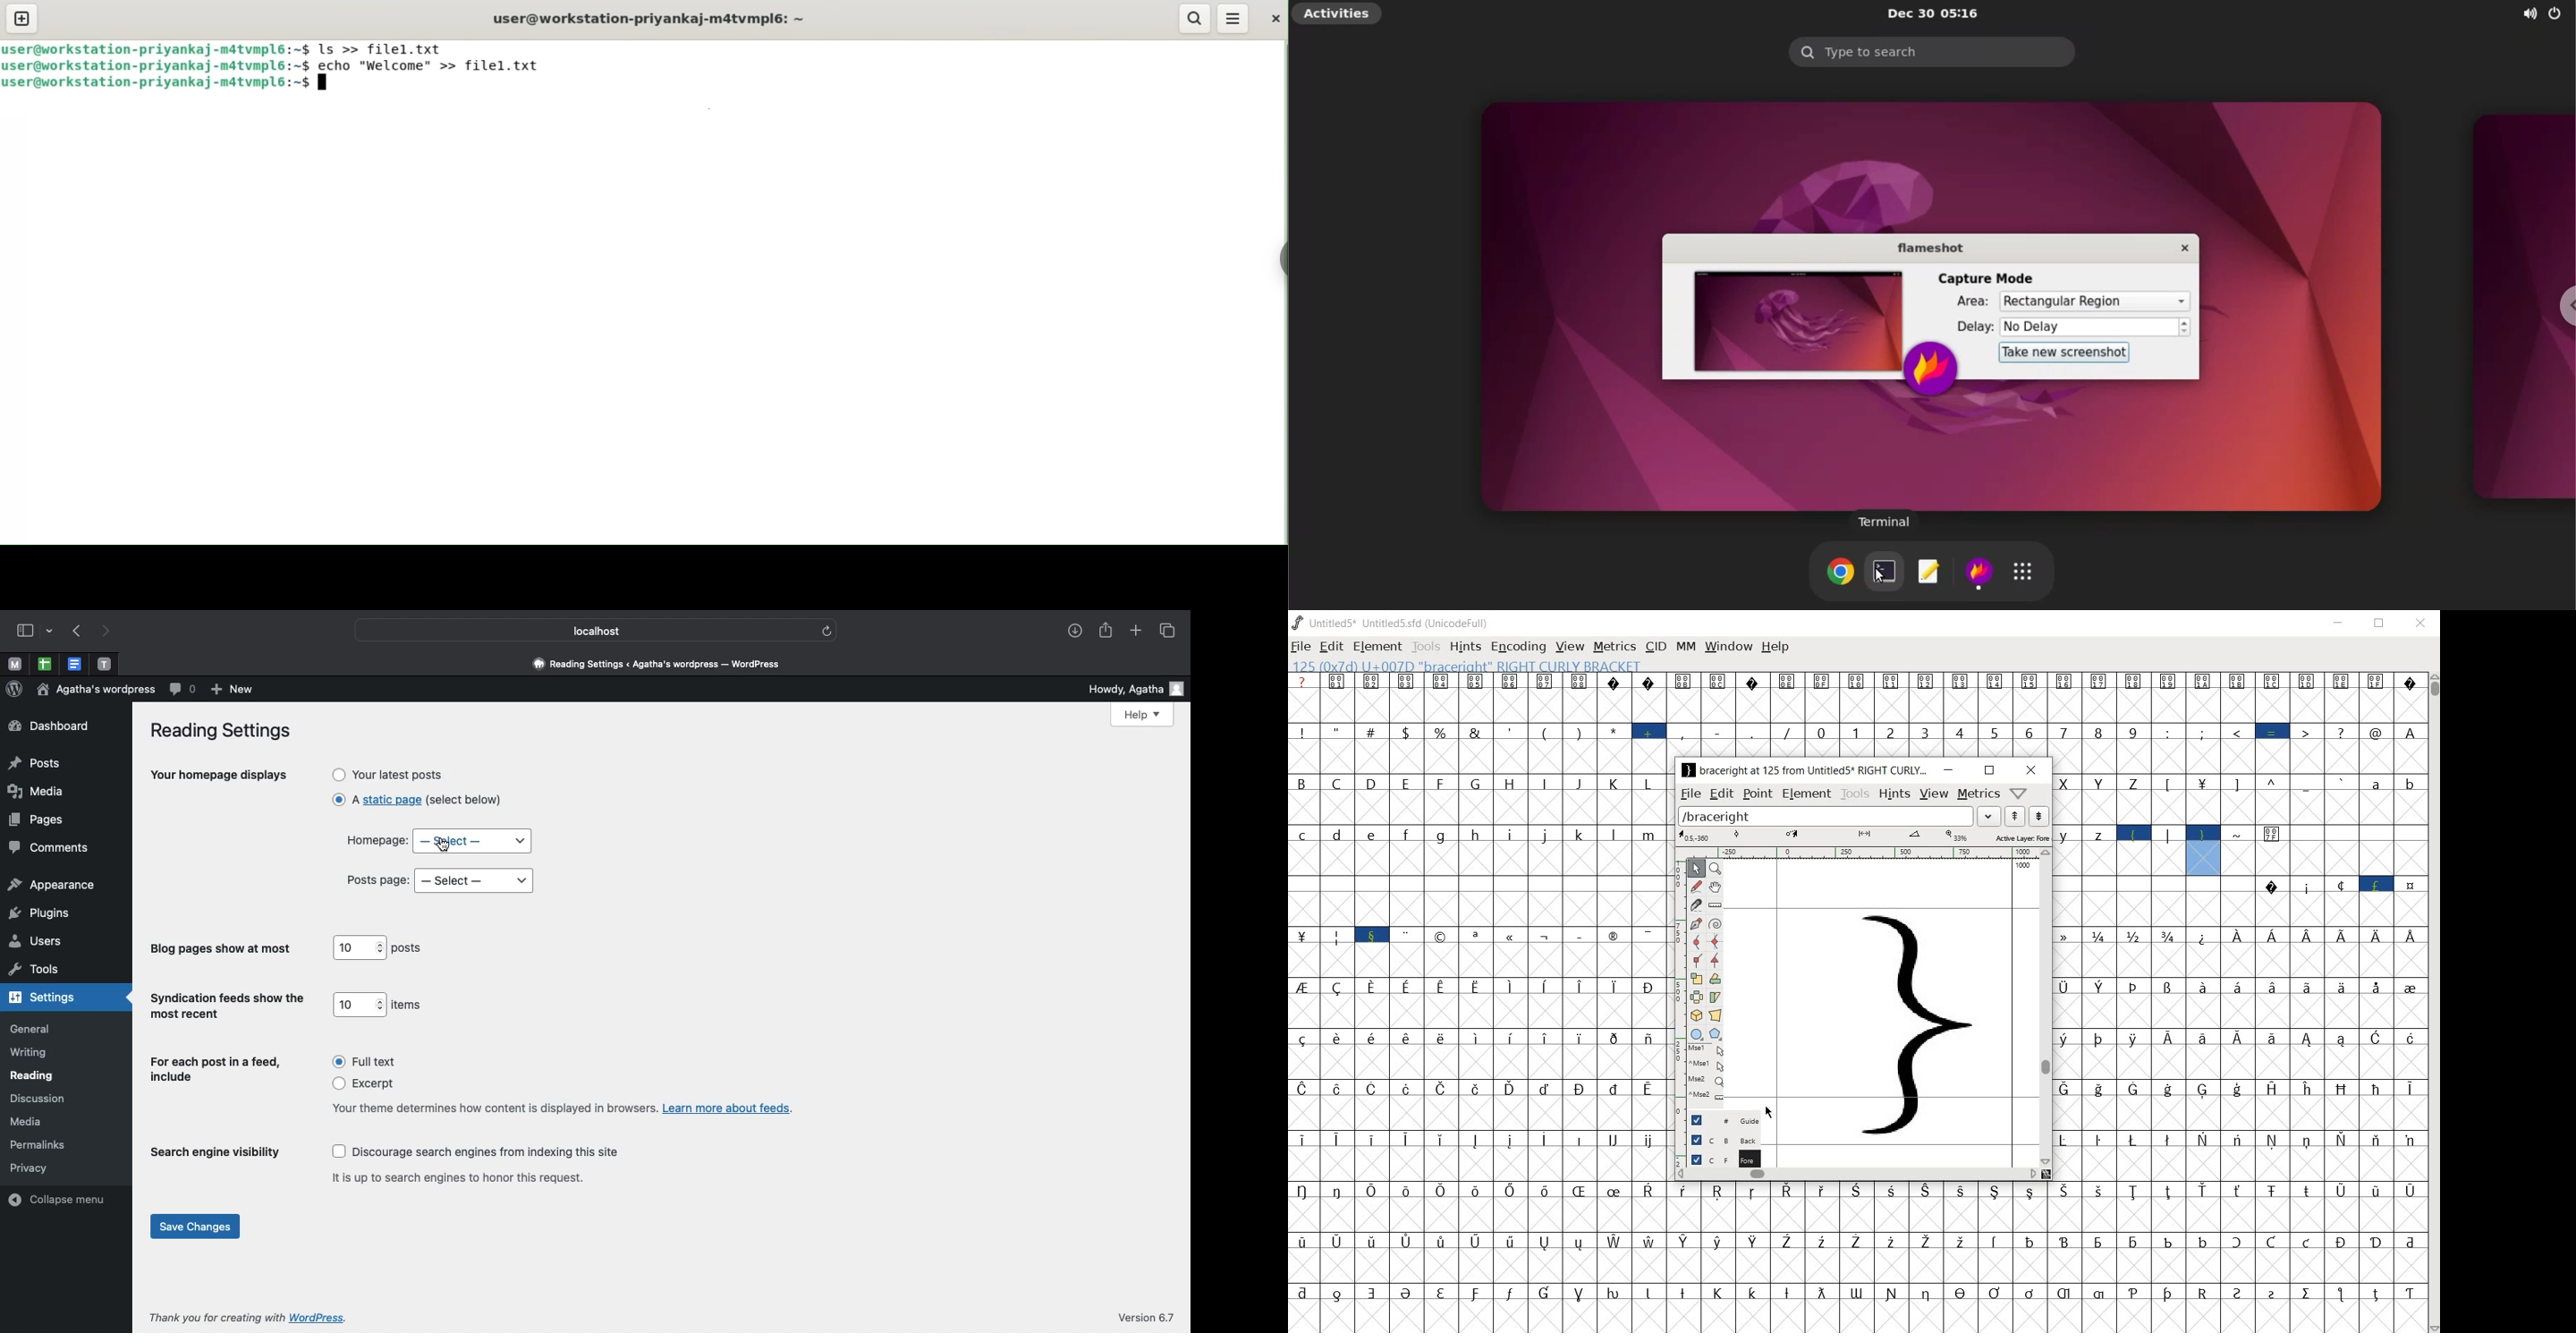  I want to click on scrollbar, so click(1857, 1174).